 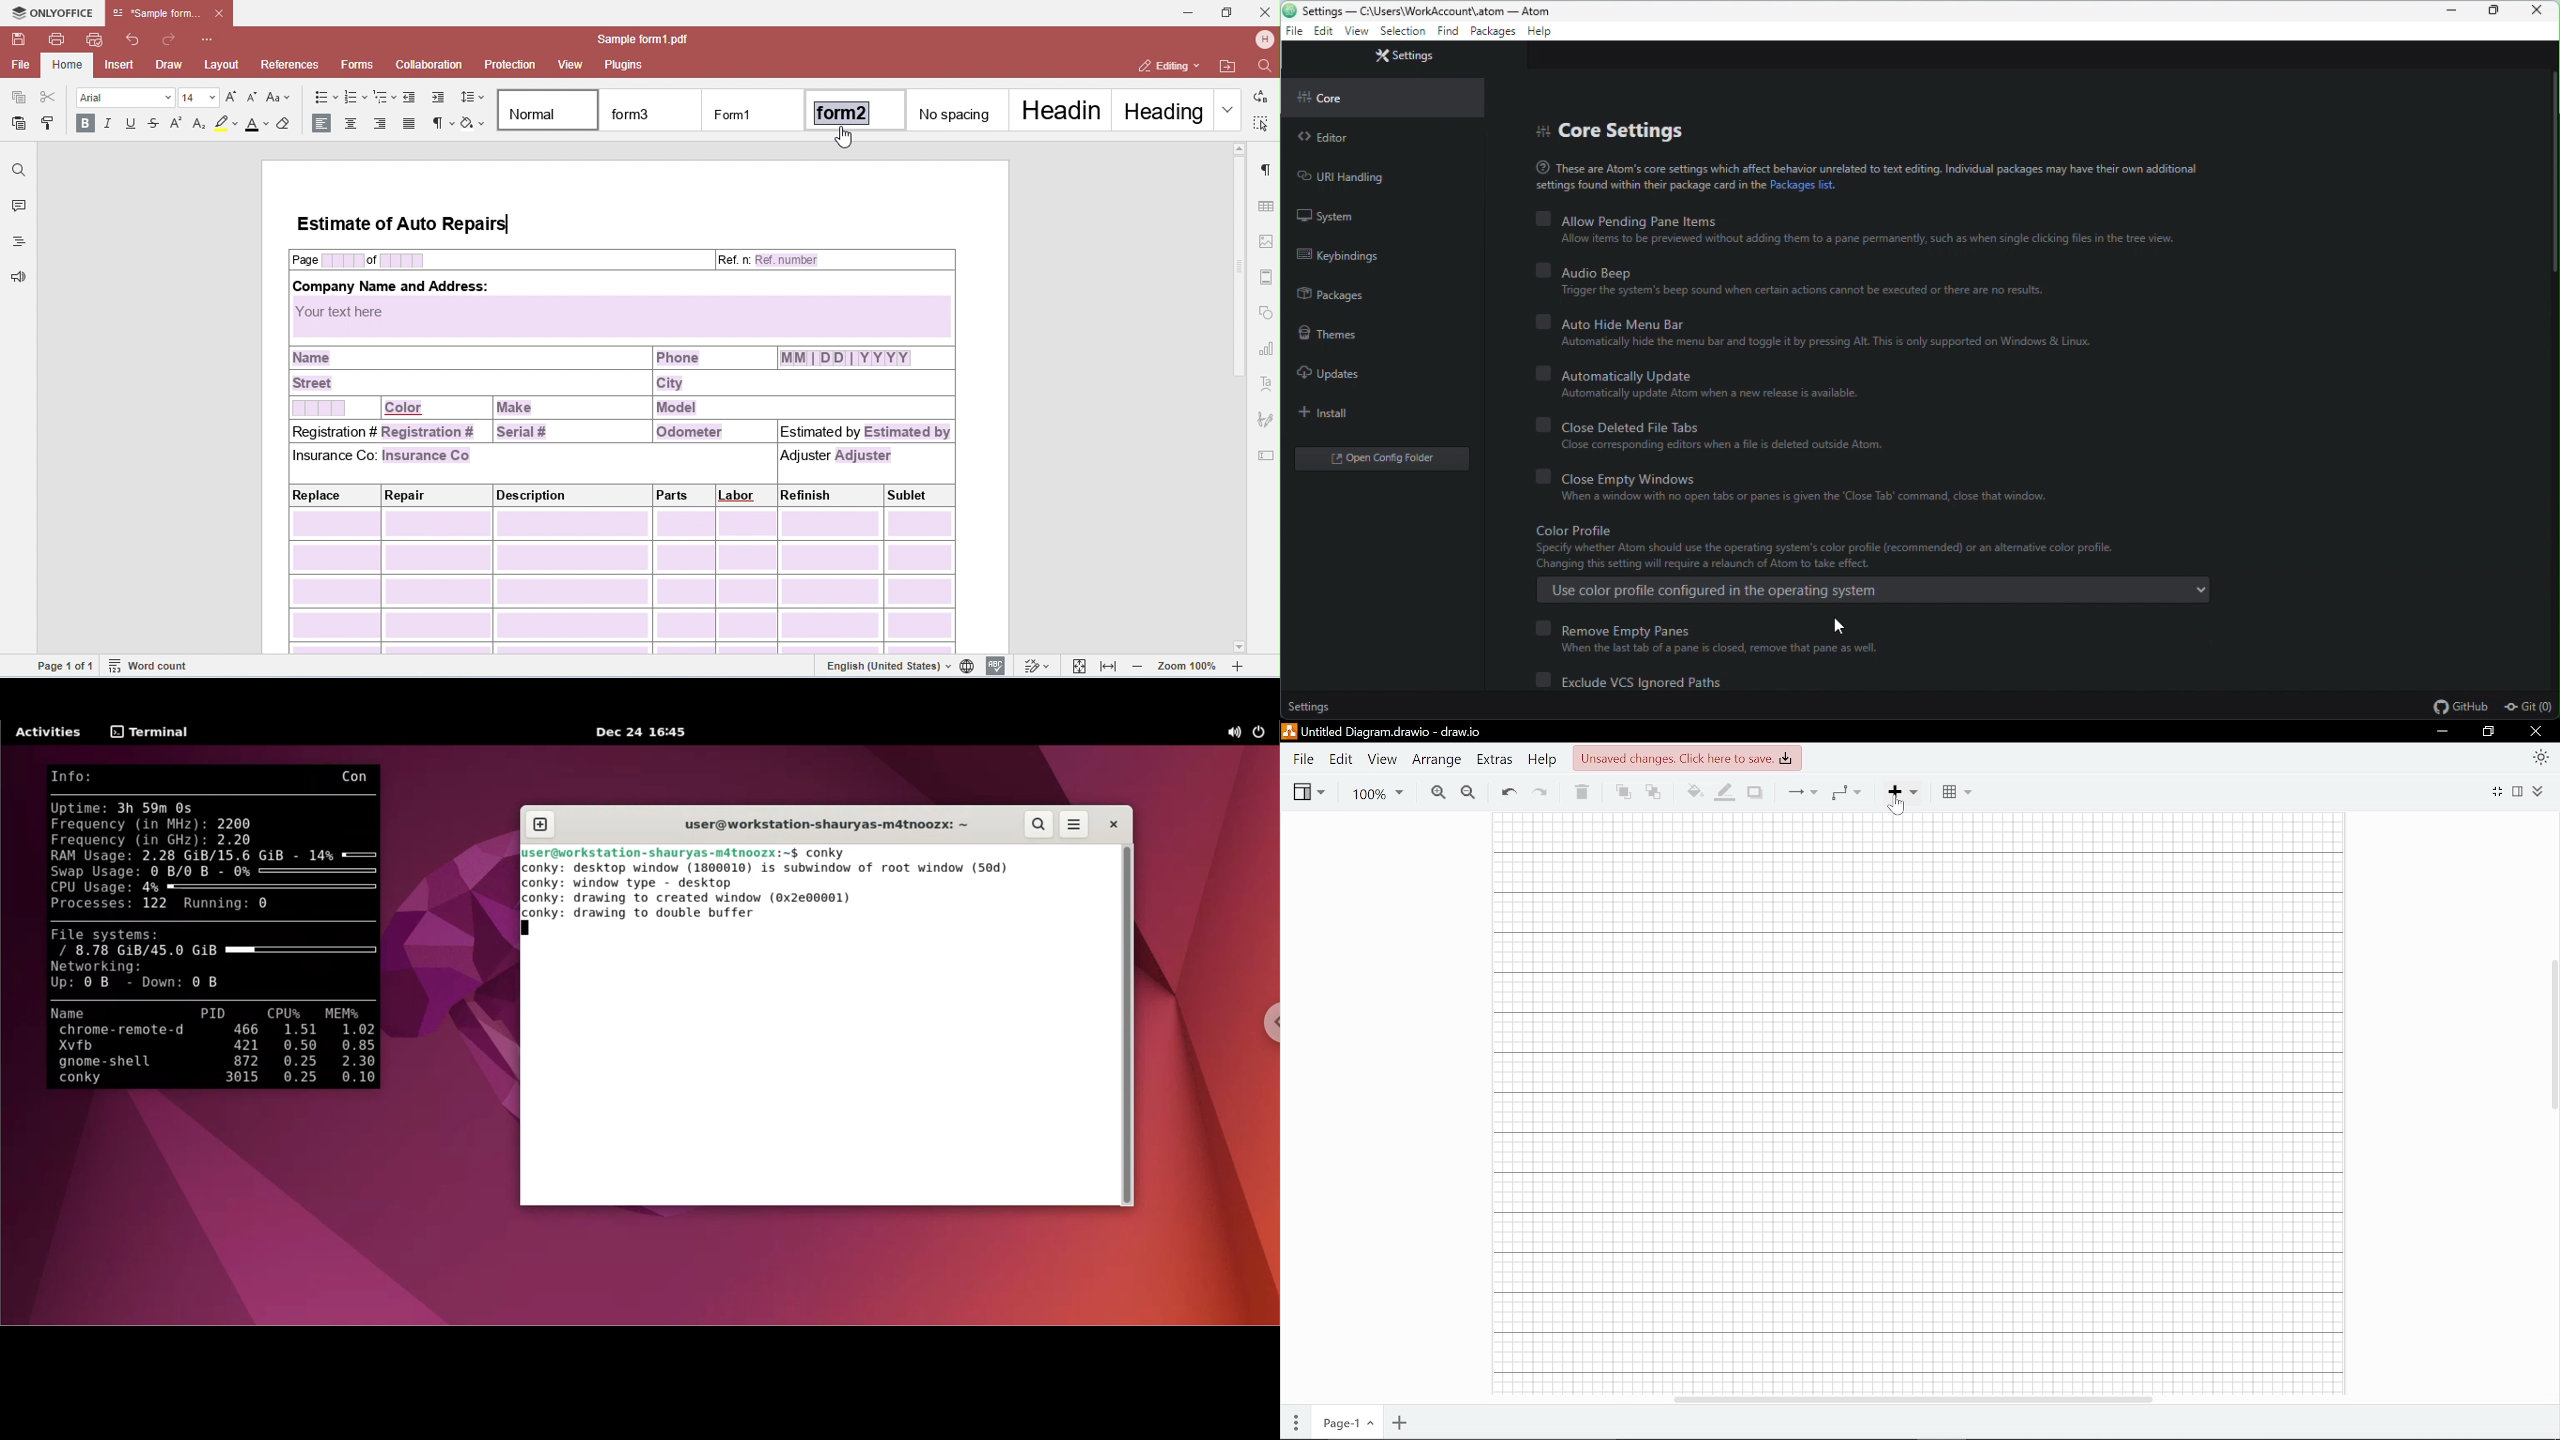 I want to click on View, so click(x=1383, y=760).